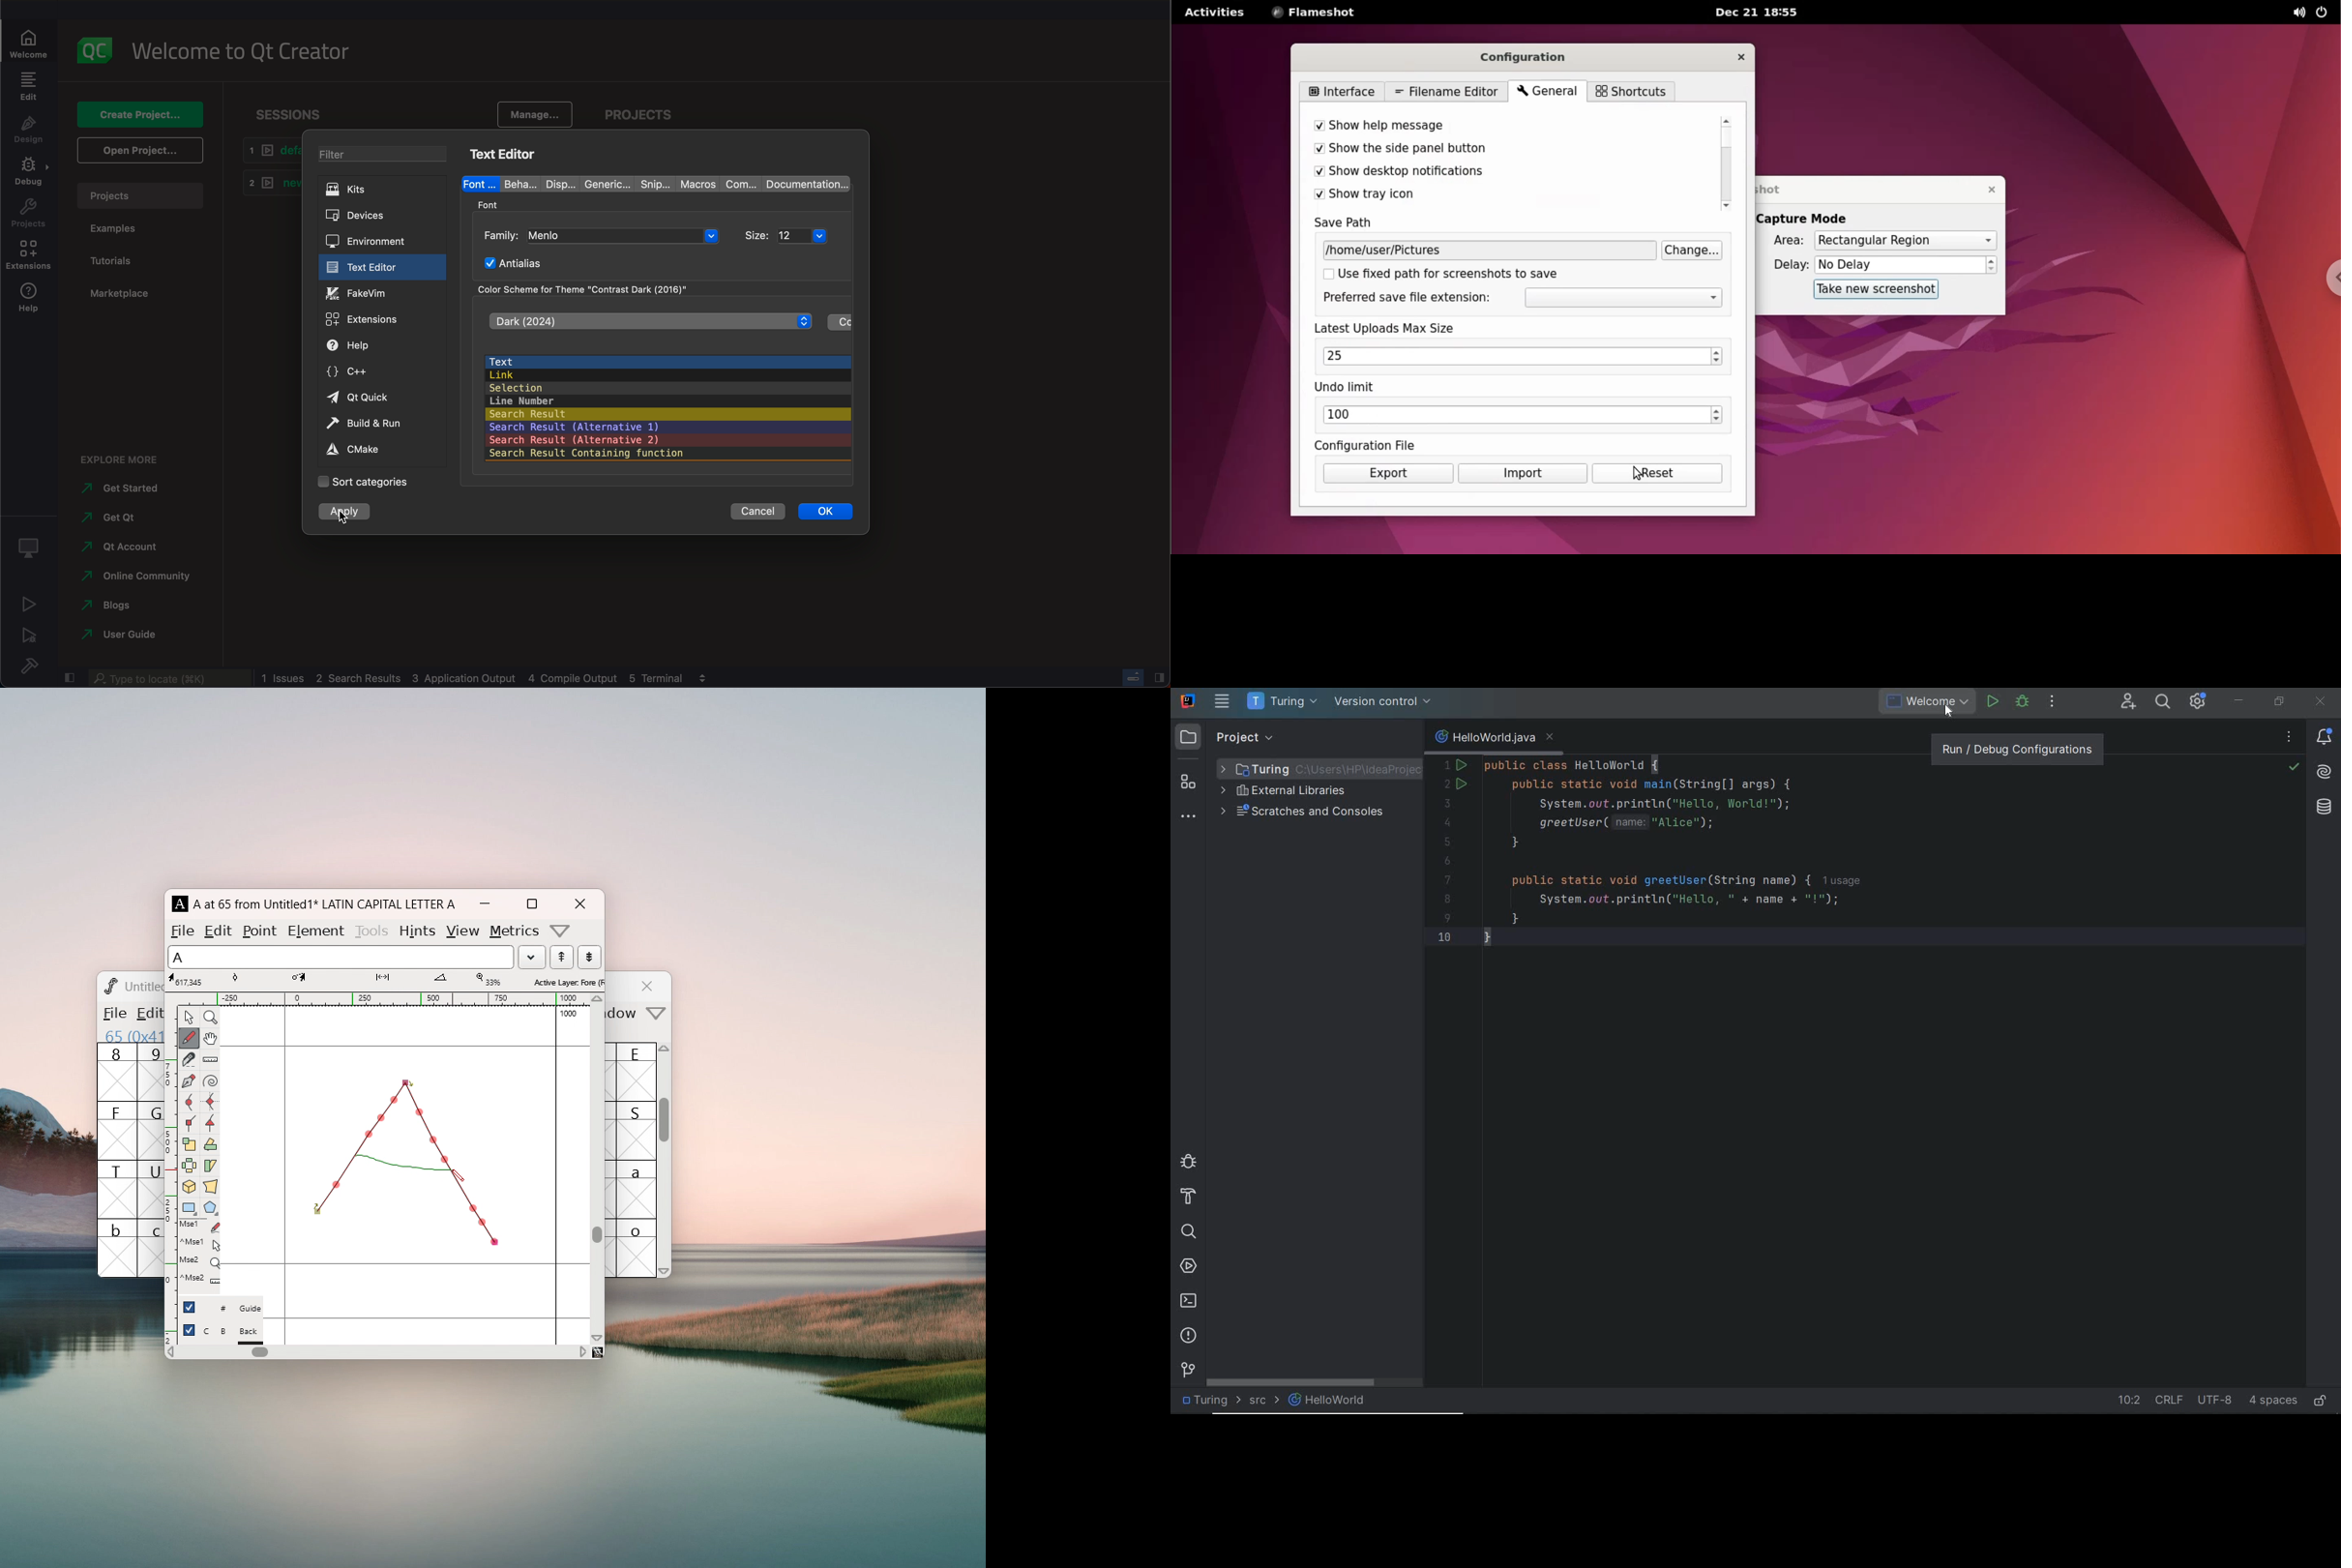 The width and height of the screenshot is (2352, 1568). What do you see at coordinates (183, 931) in the screenshot?
I see `file` at bounding box center [183, 931].